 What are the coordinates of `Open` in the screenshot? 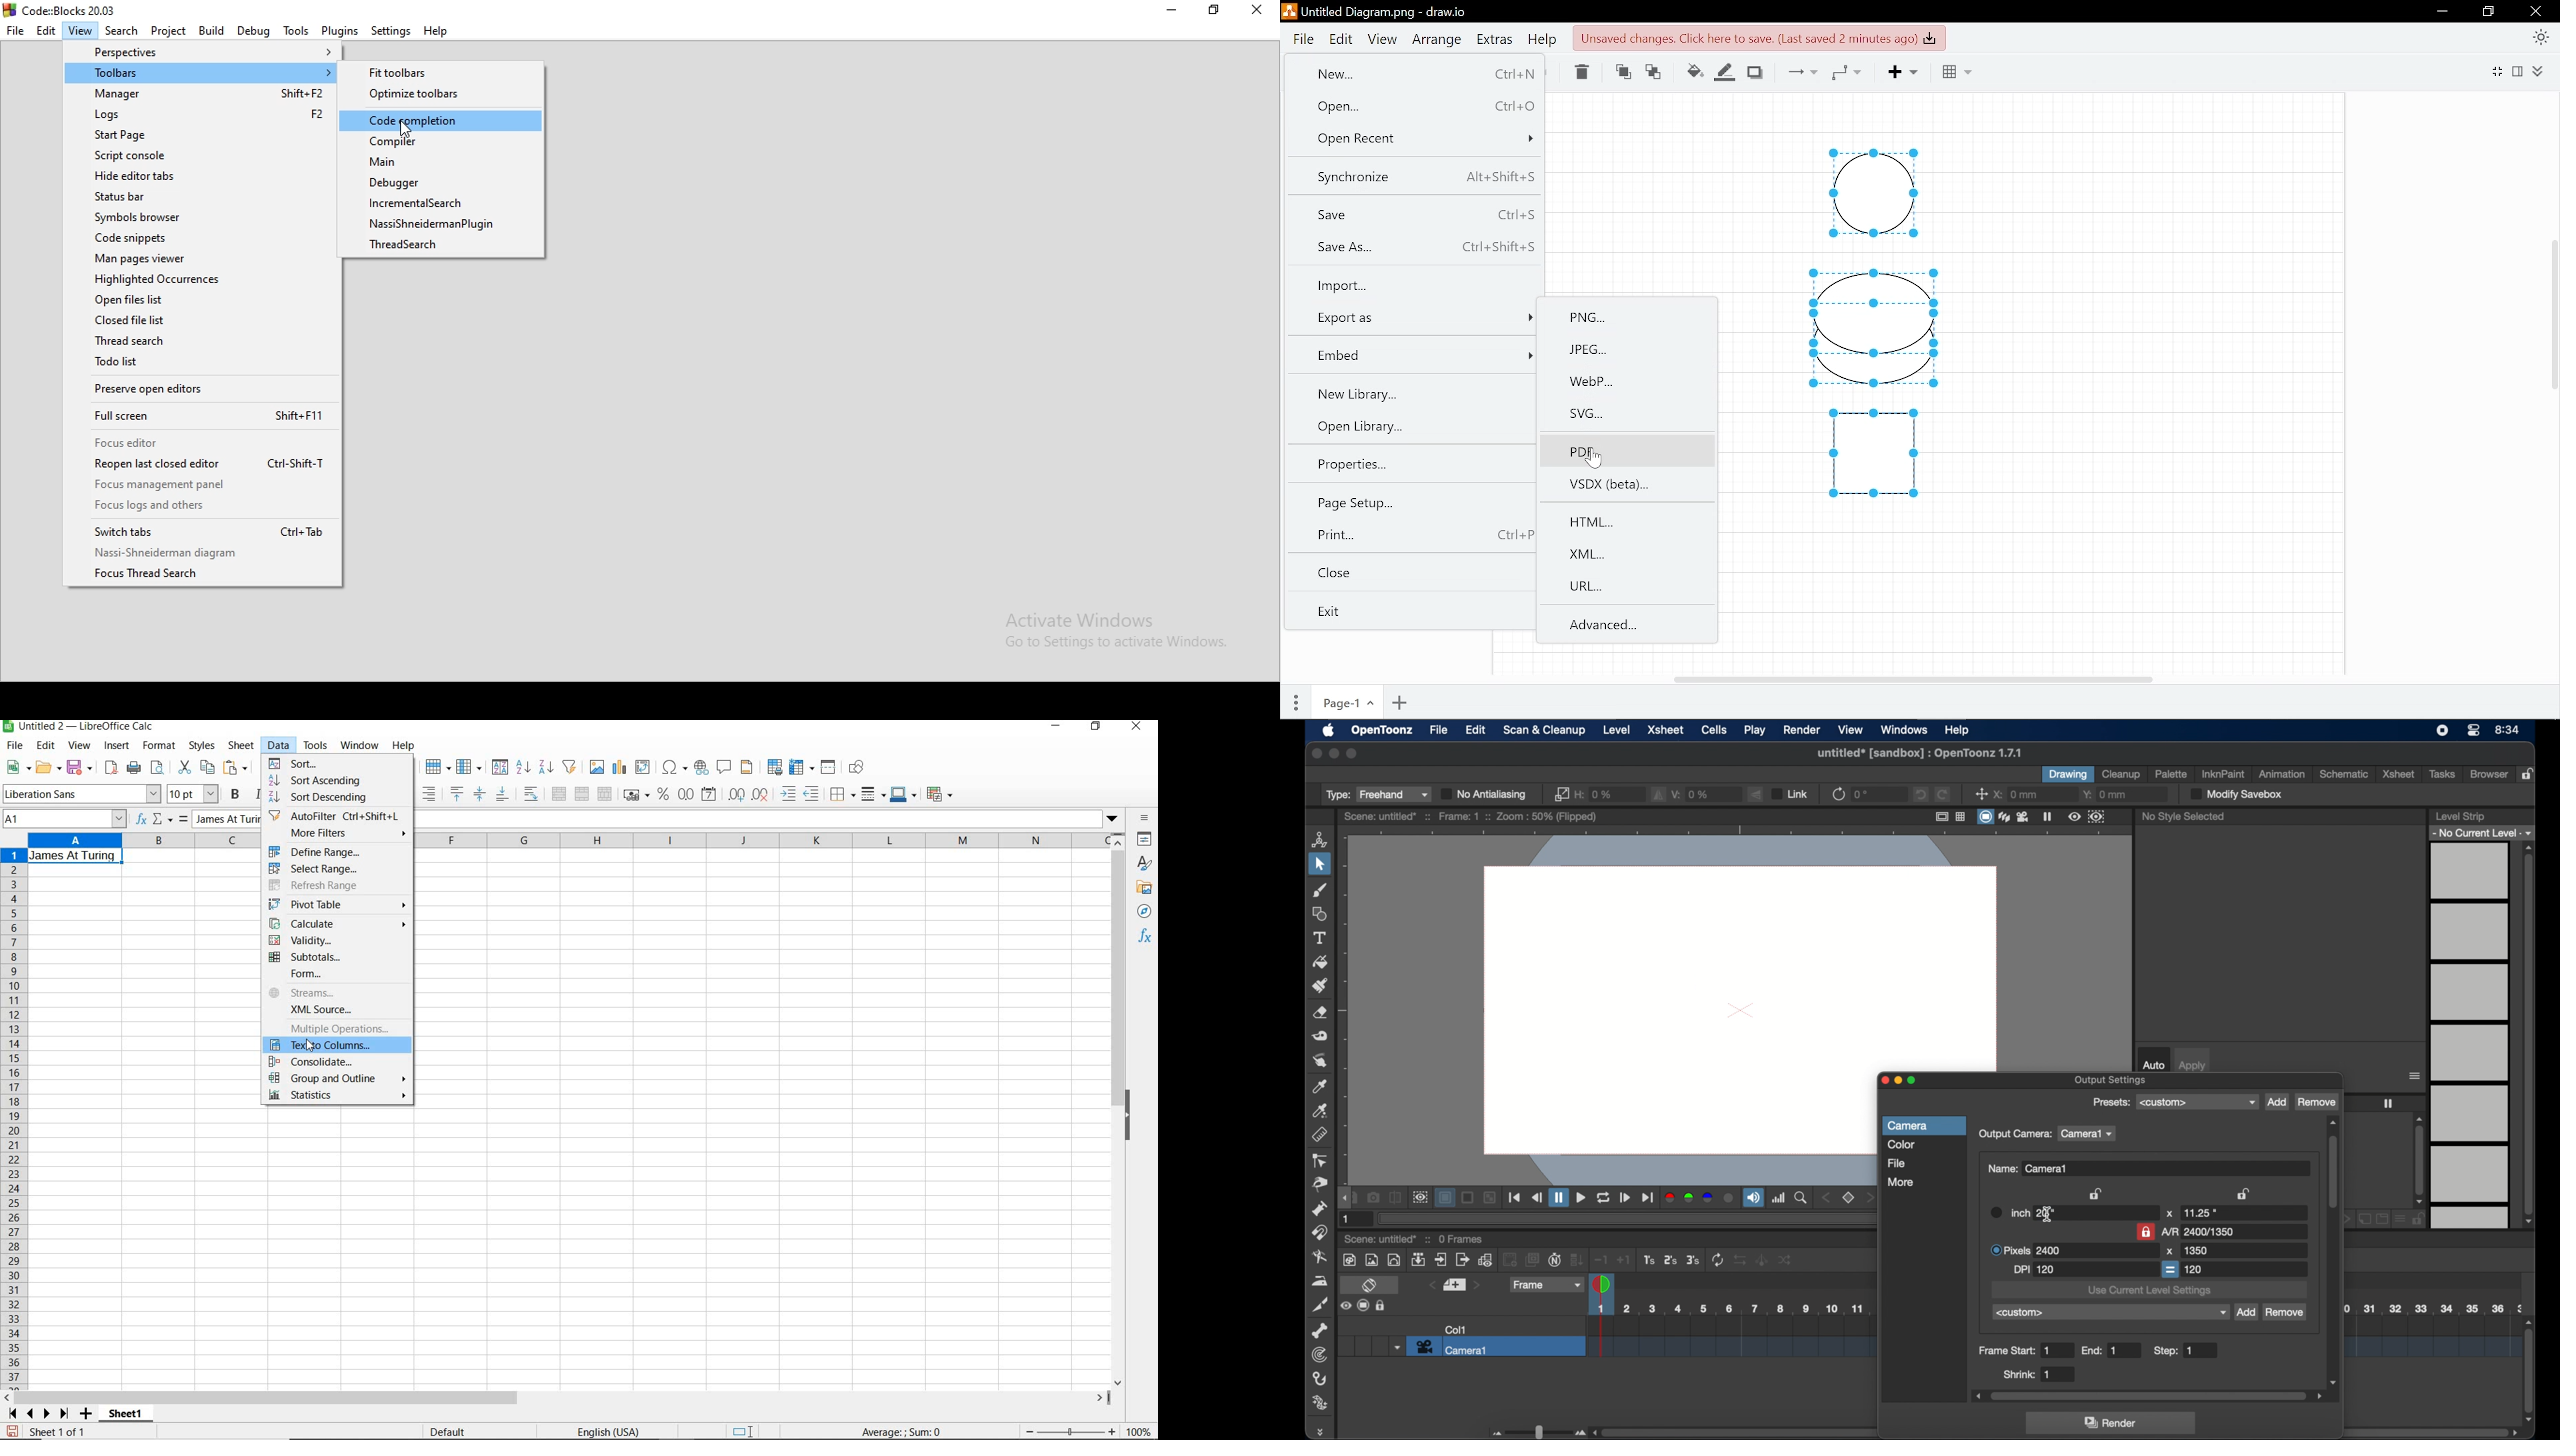 It's located at (1418, 107).